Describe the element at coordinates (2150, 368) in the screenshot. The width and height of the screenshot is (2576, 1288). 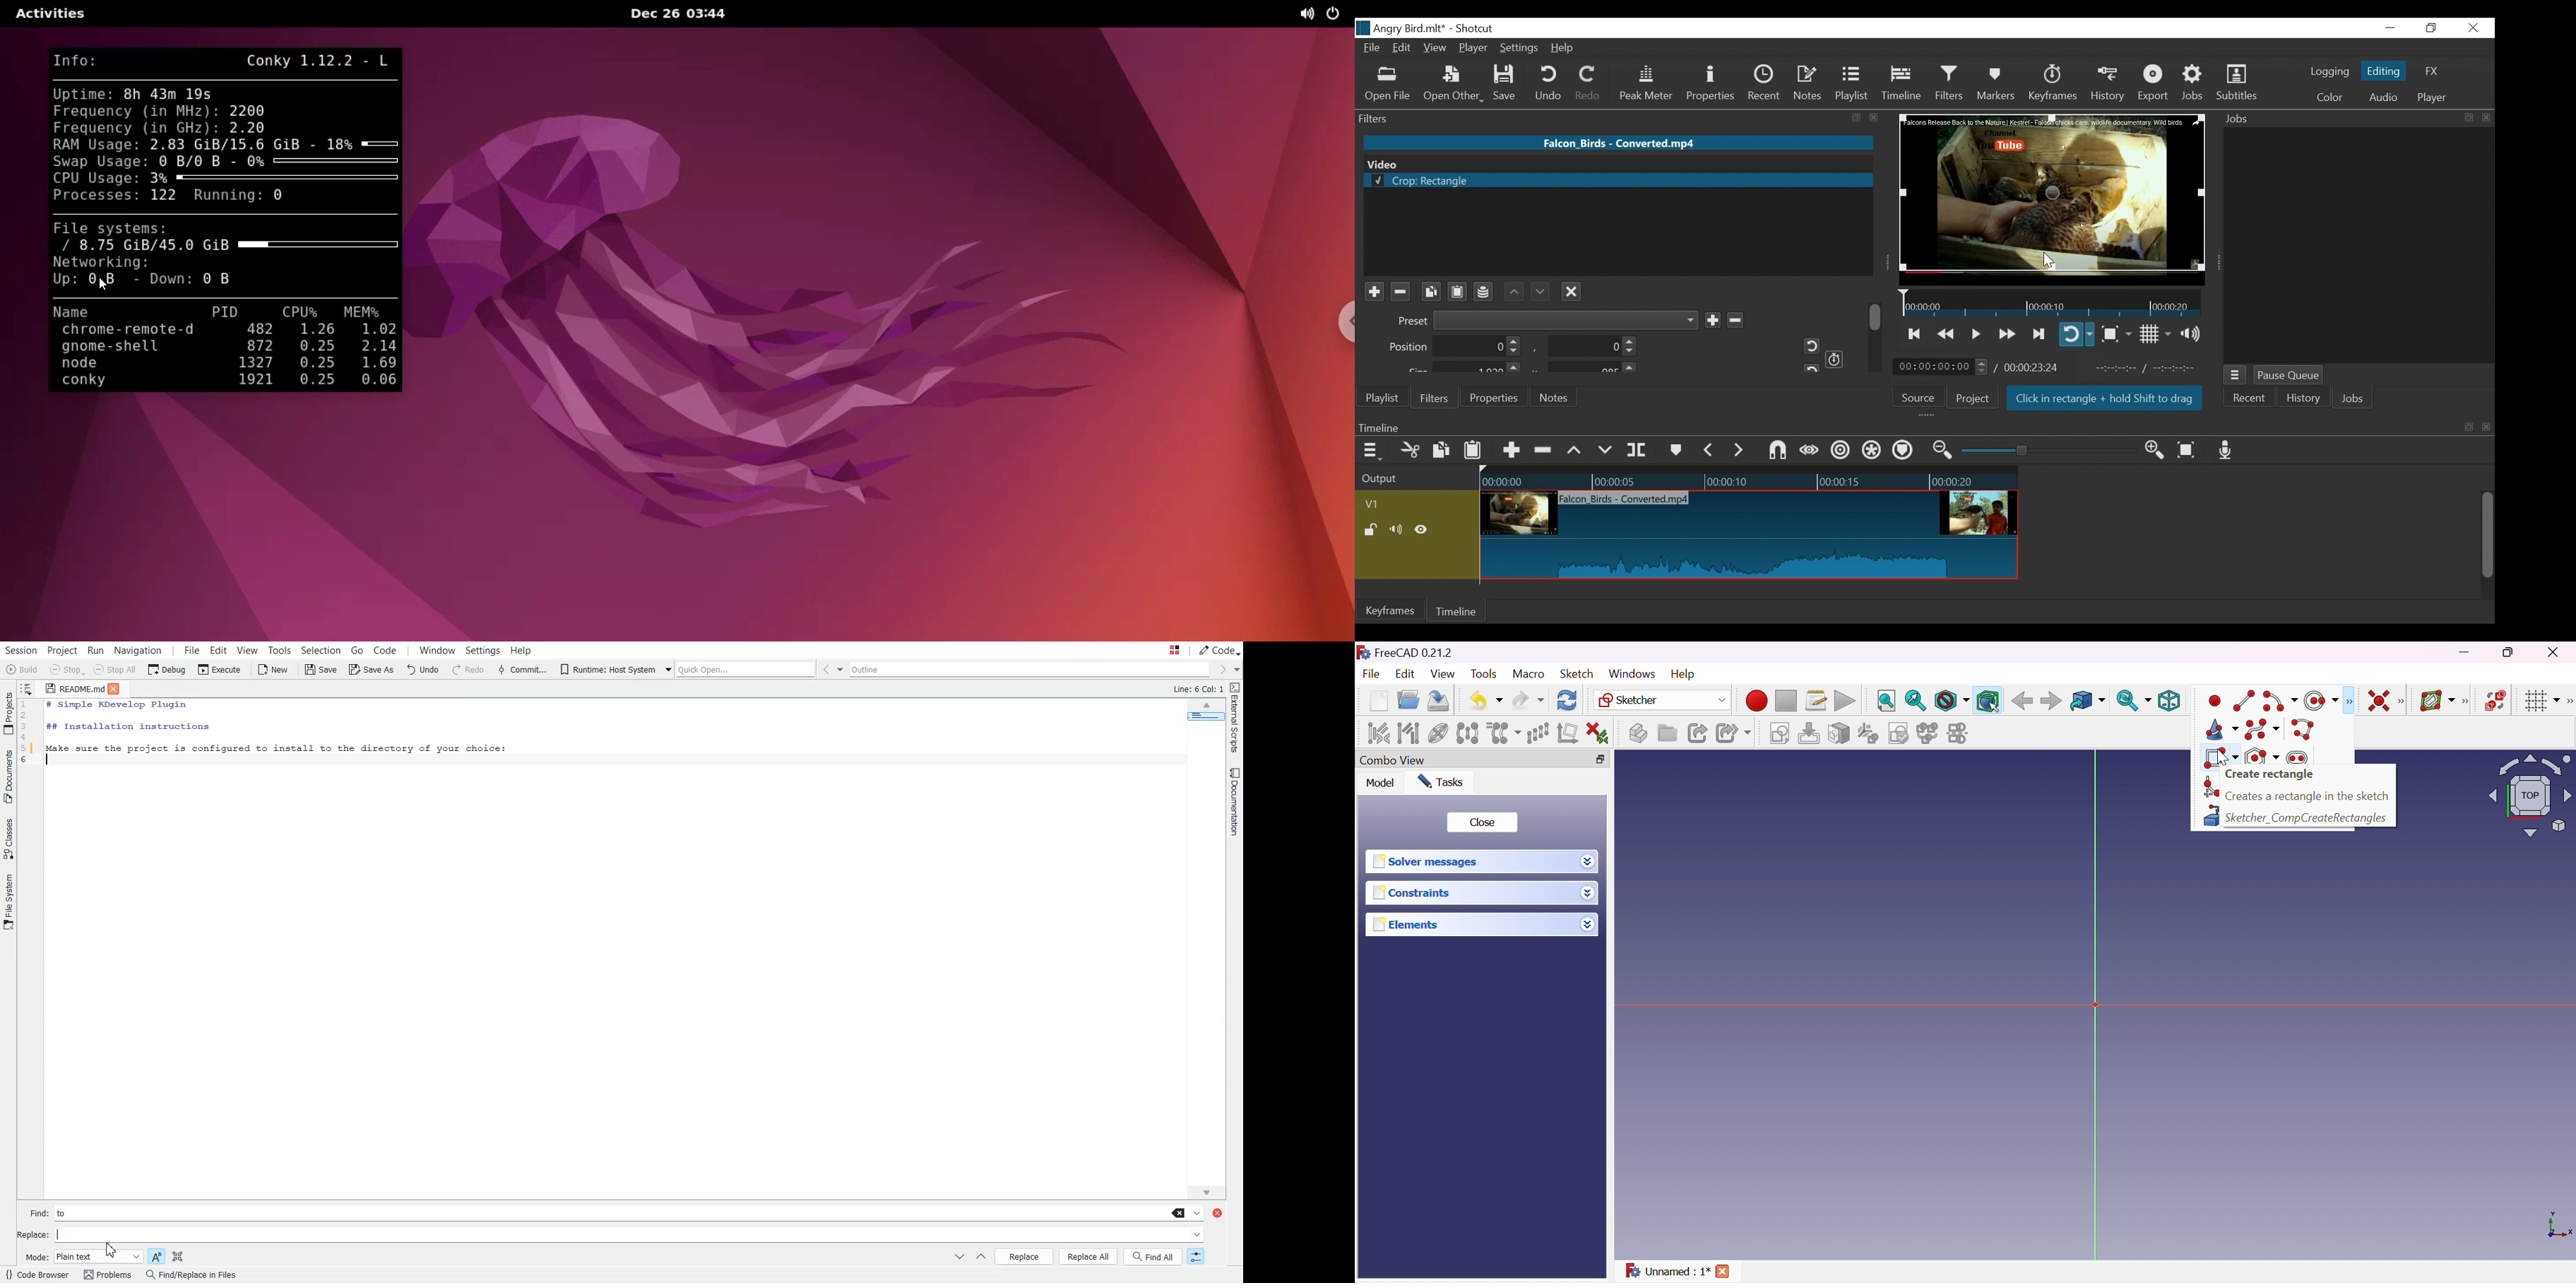
I see `In point` at that location.